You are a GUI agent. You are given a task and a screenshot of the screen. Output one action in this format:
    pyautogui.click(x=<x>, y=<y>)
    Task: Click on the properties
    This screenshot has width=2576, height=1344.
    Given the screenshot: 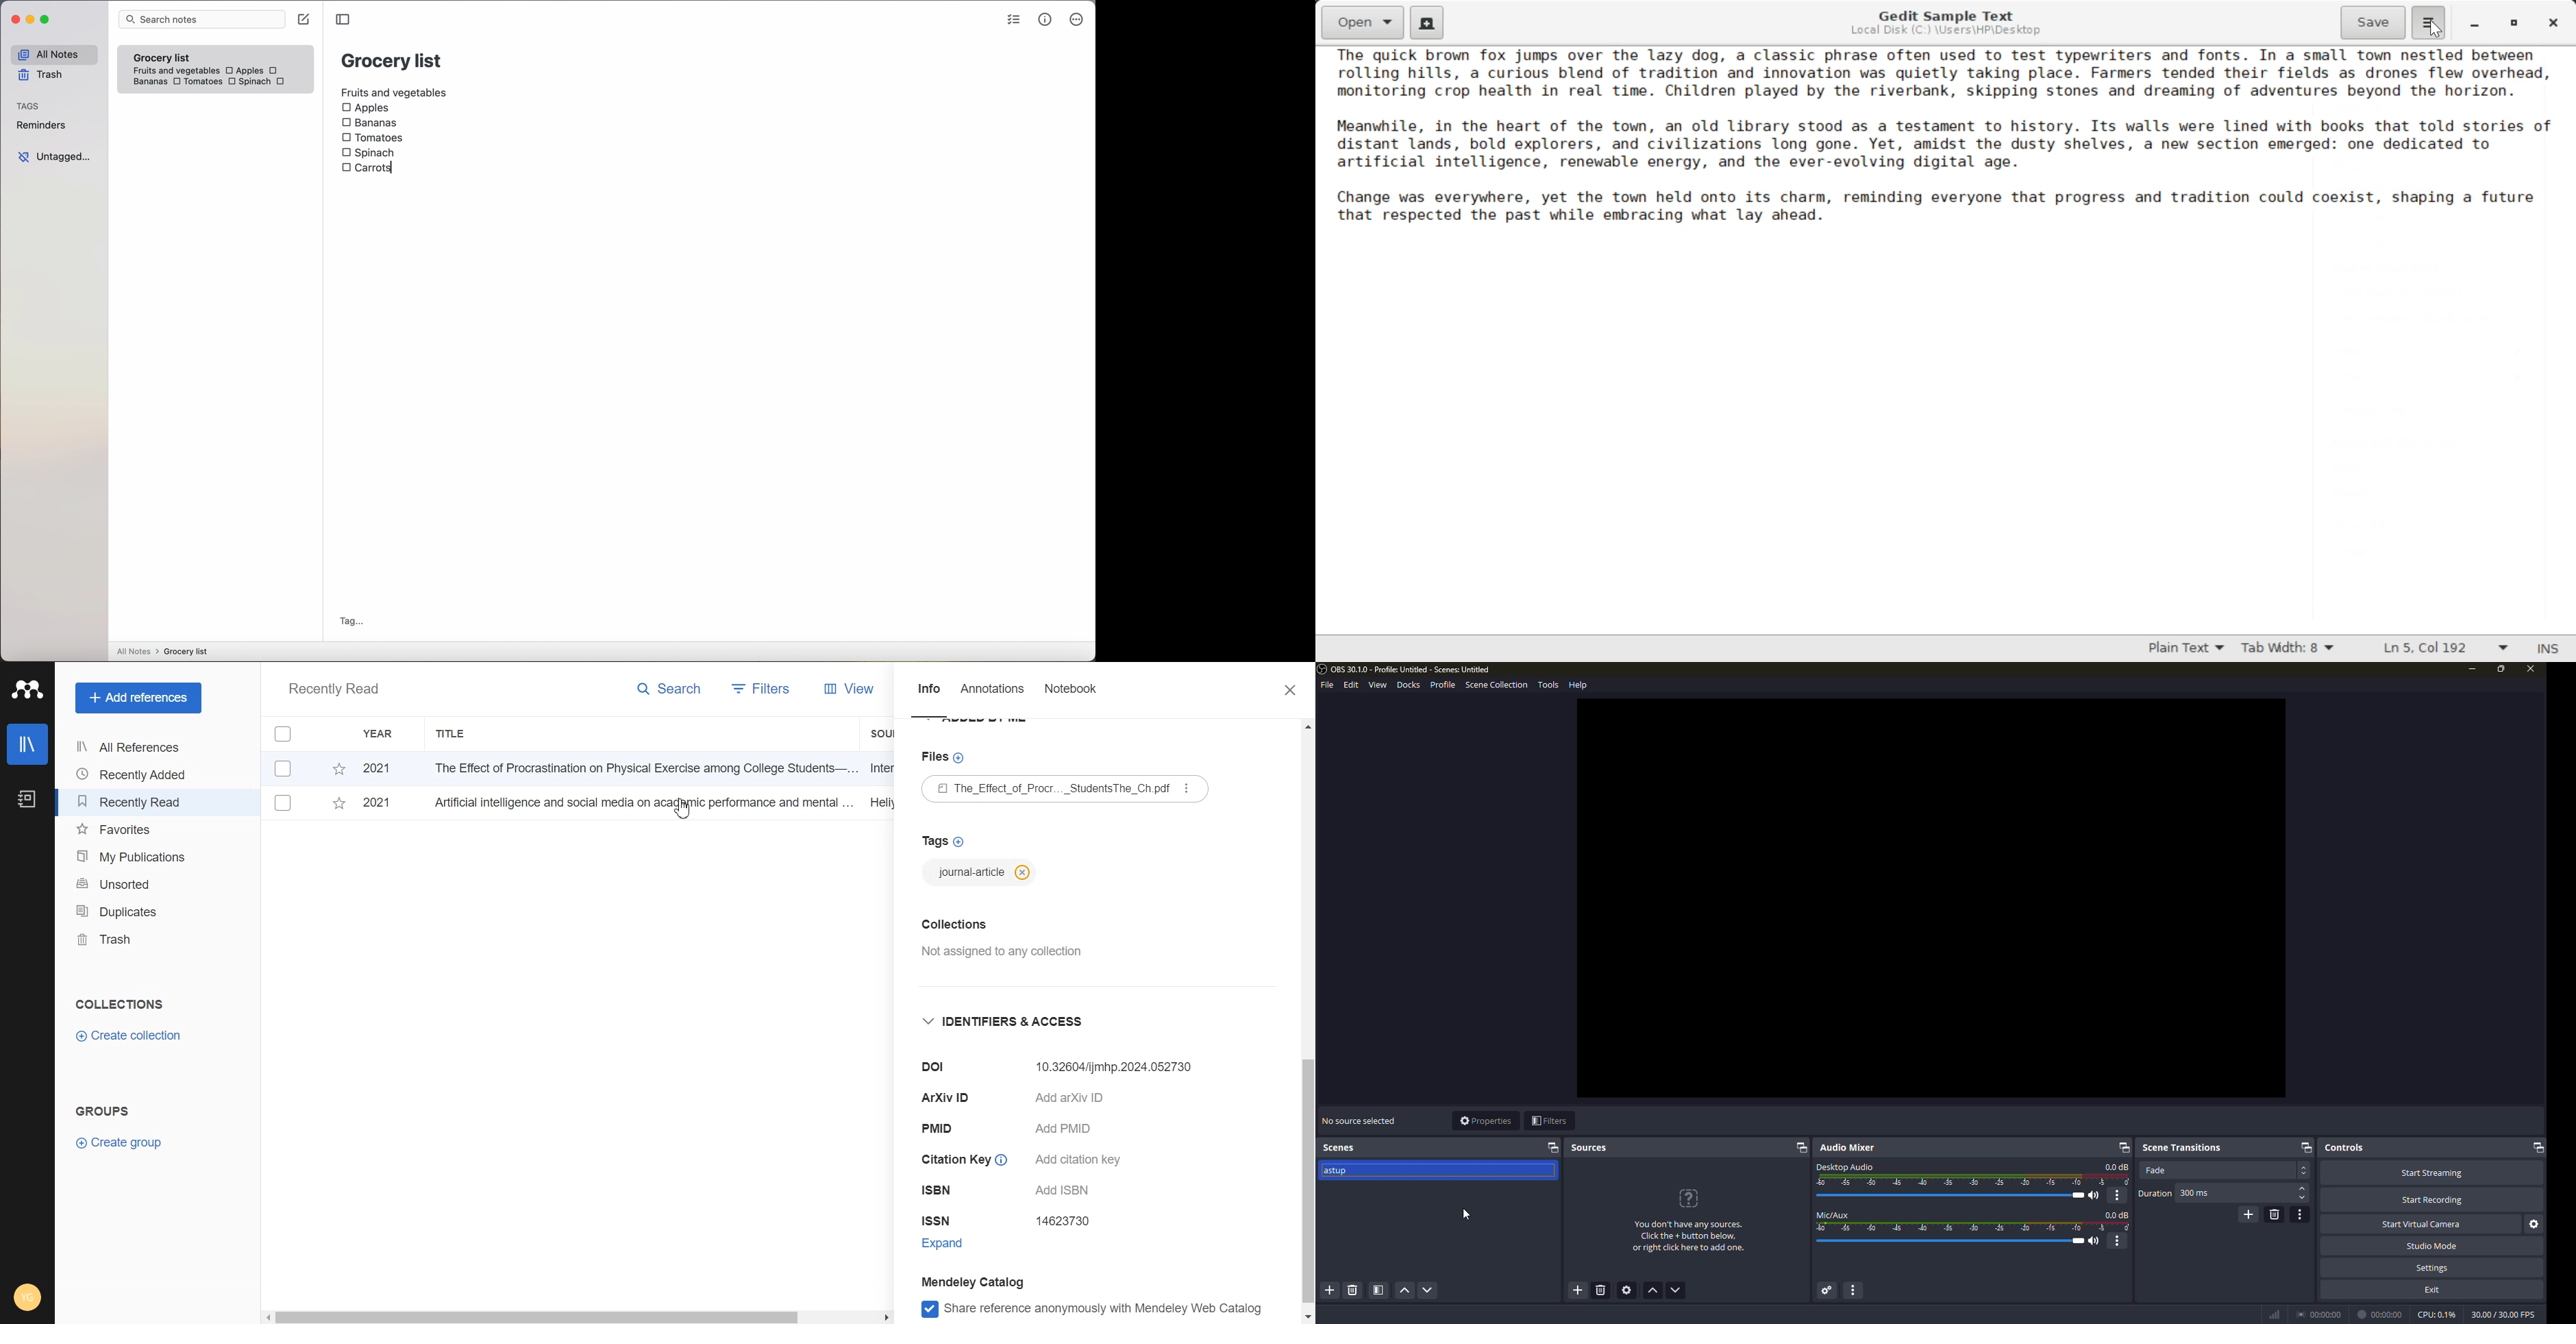 What is the action you would take?
    pyautogui.click(x=1485, y=1121)
    